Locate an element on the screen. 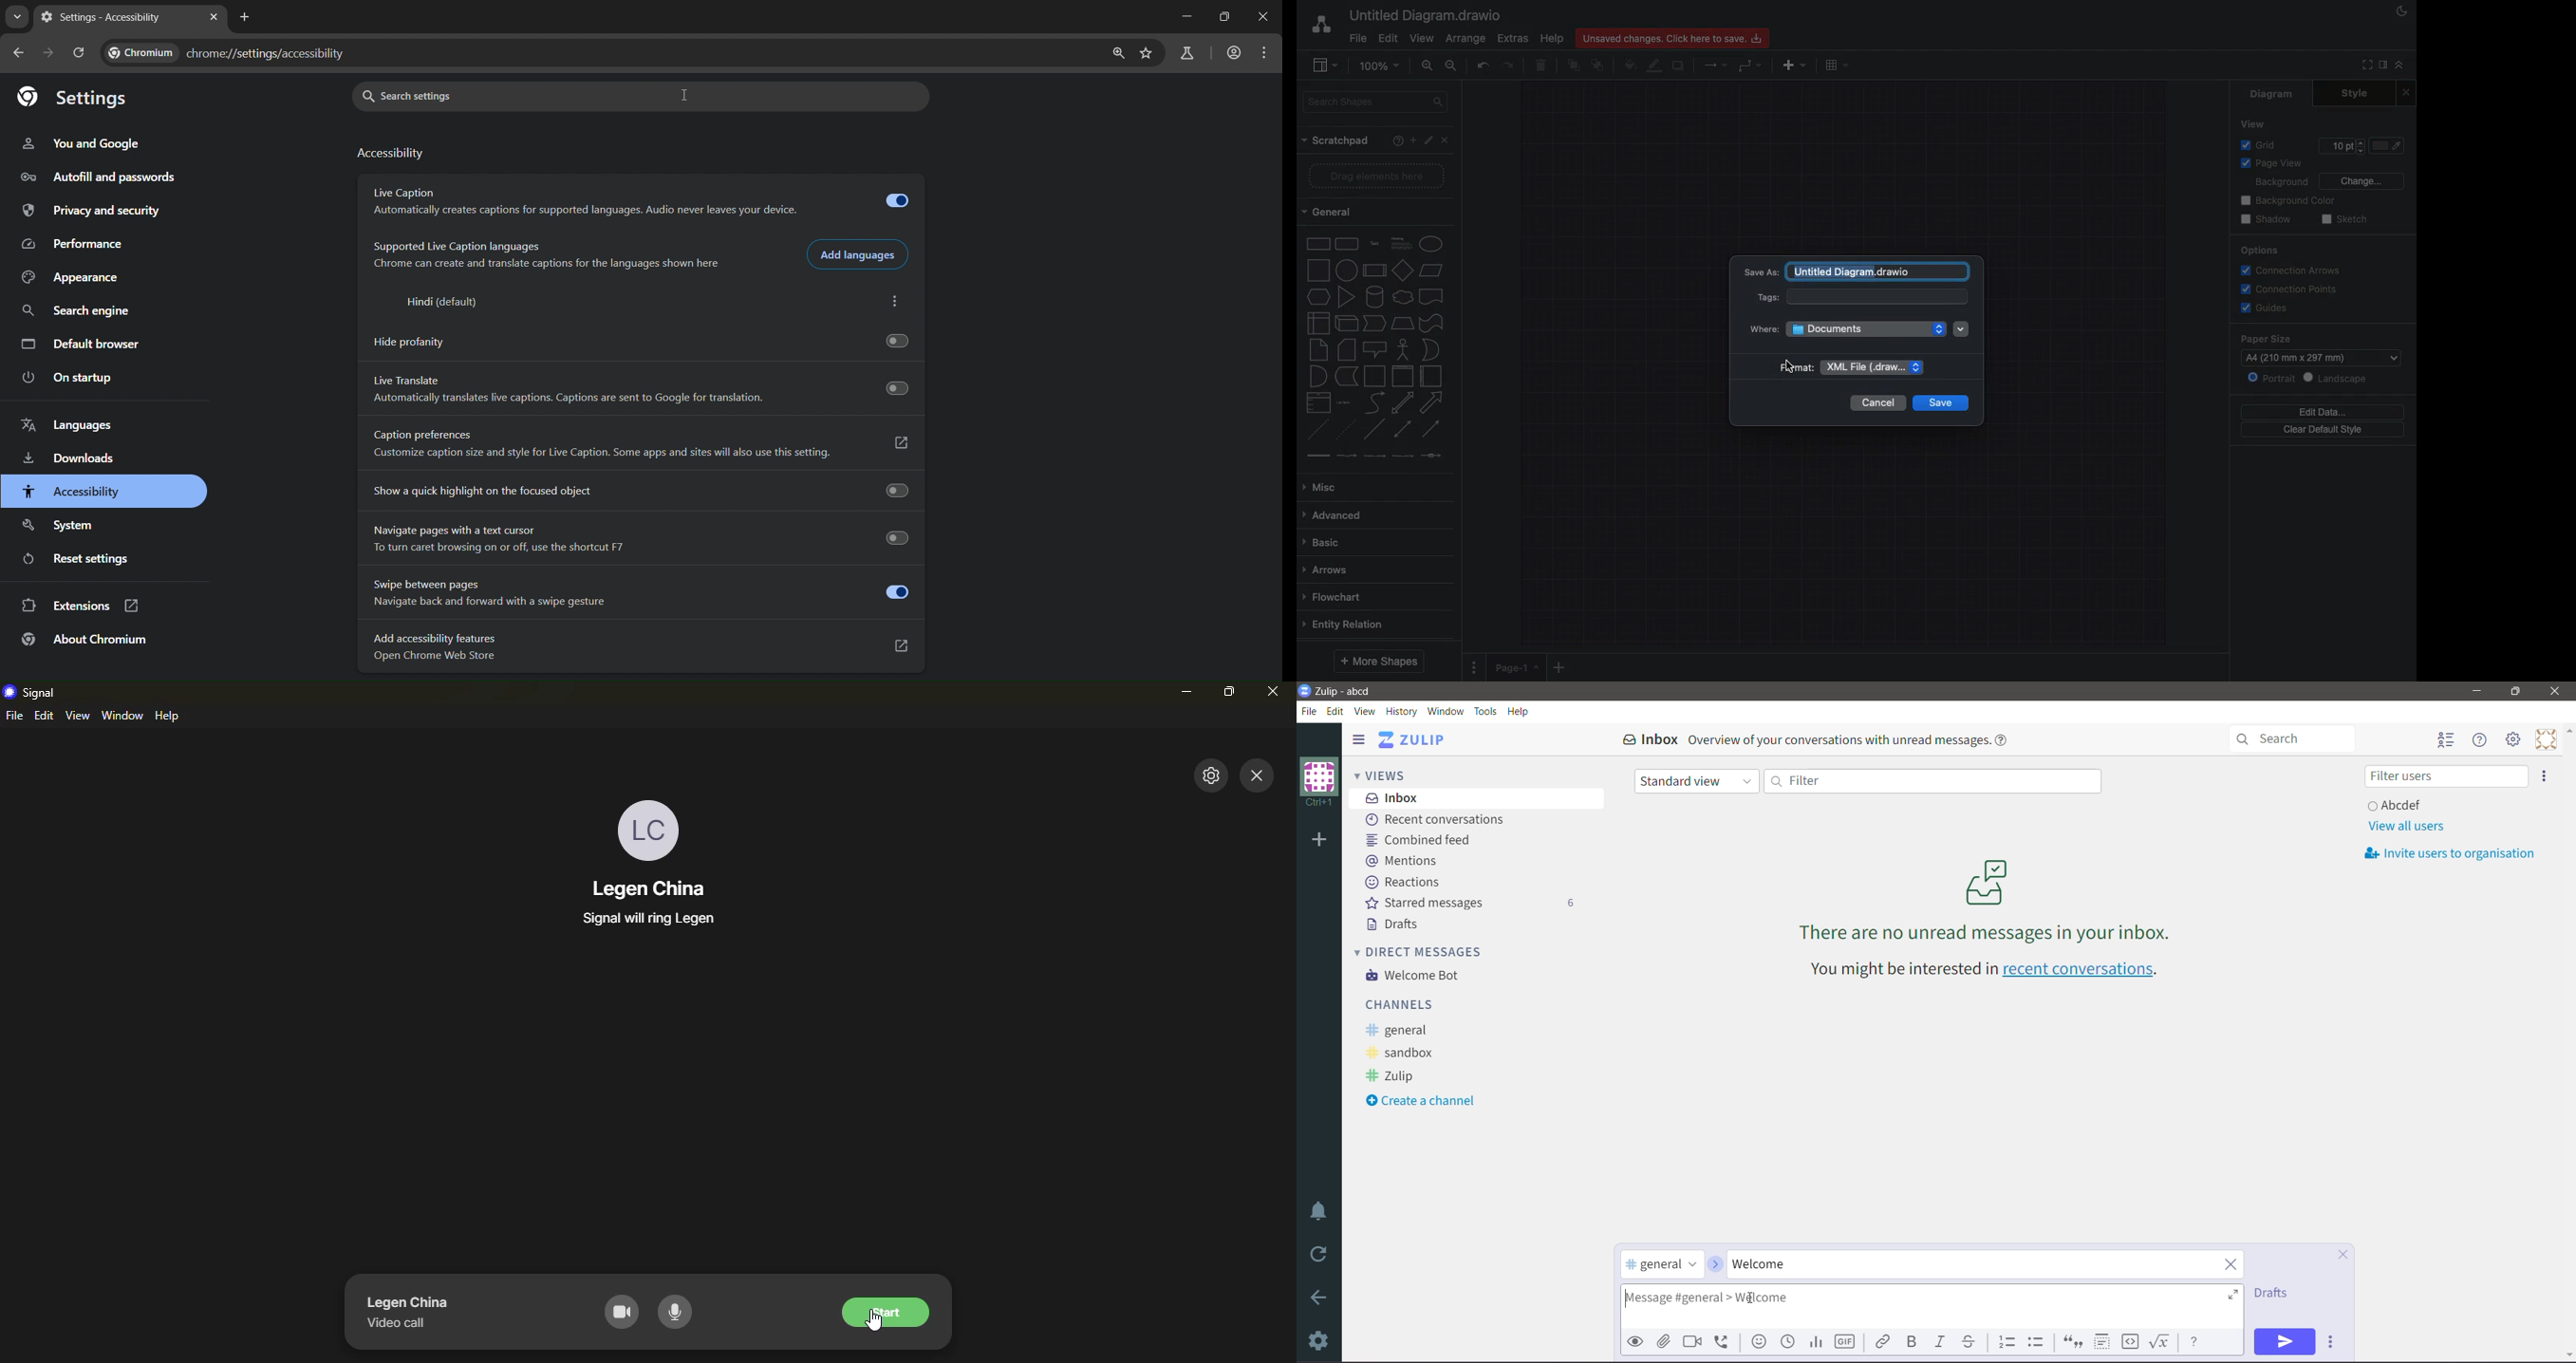  selected channel is located at coordinates (1663, 1265).